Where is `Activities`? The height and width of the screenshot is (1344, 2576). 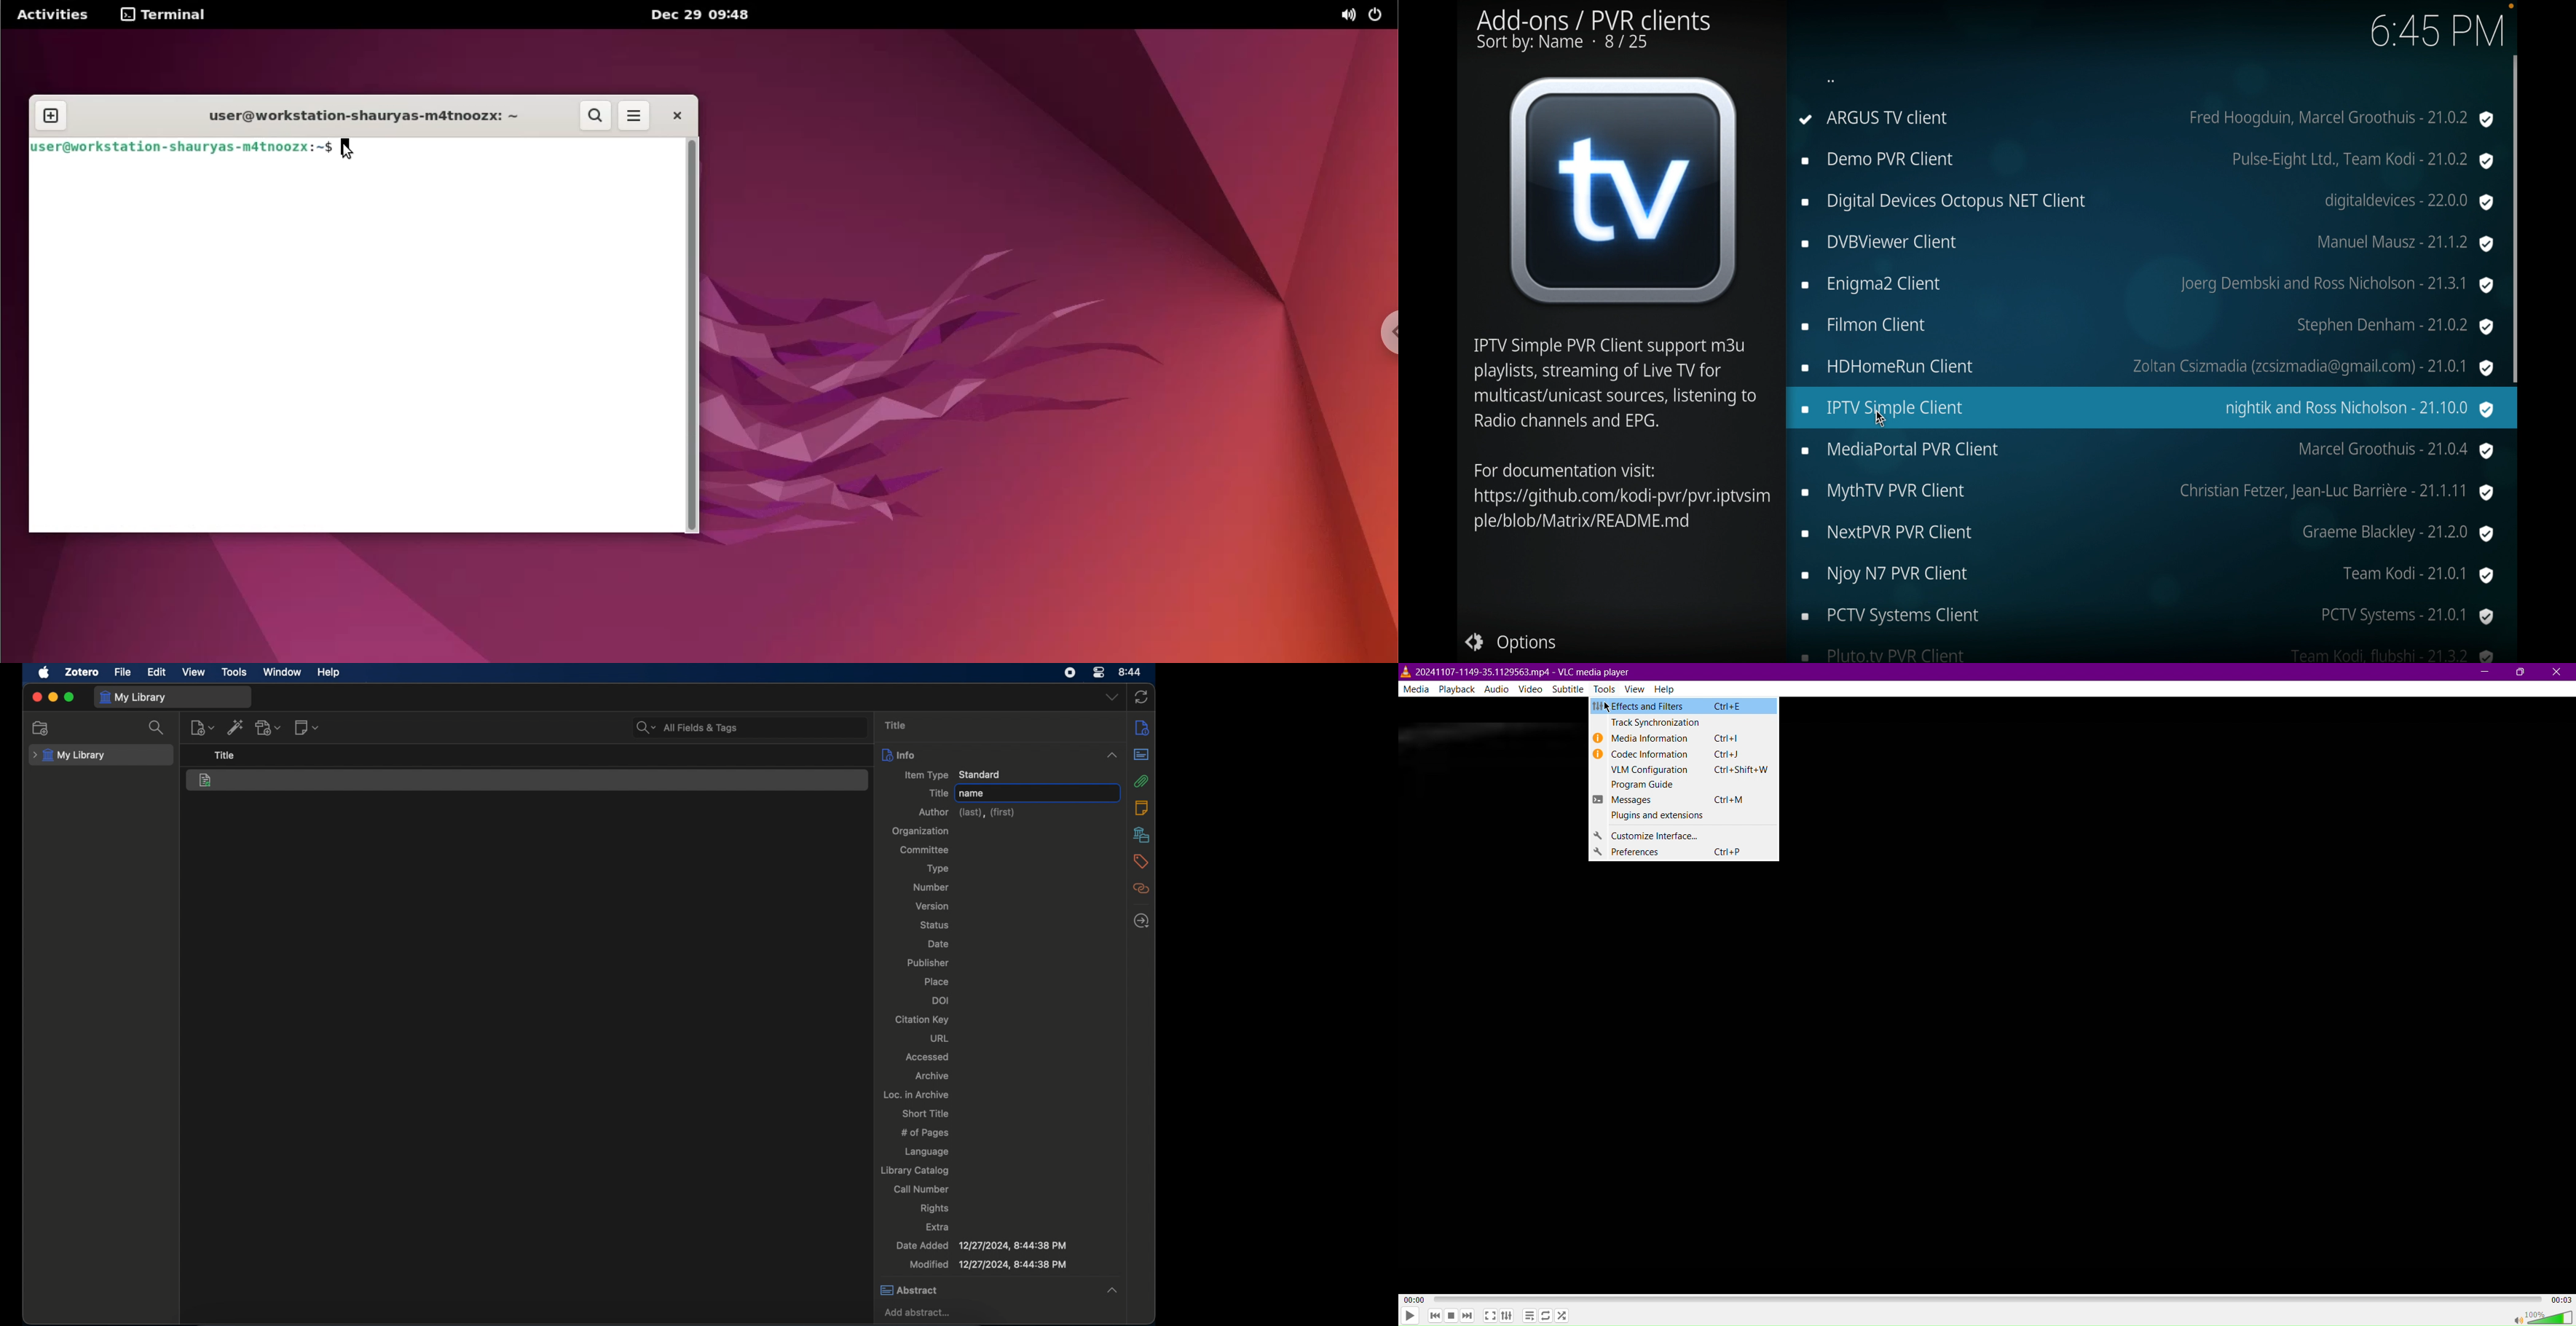 Activities is located at coordinates (49, 17).